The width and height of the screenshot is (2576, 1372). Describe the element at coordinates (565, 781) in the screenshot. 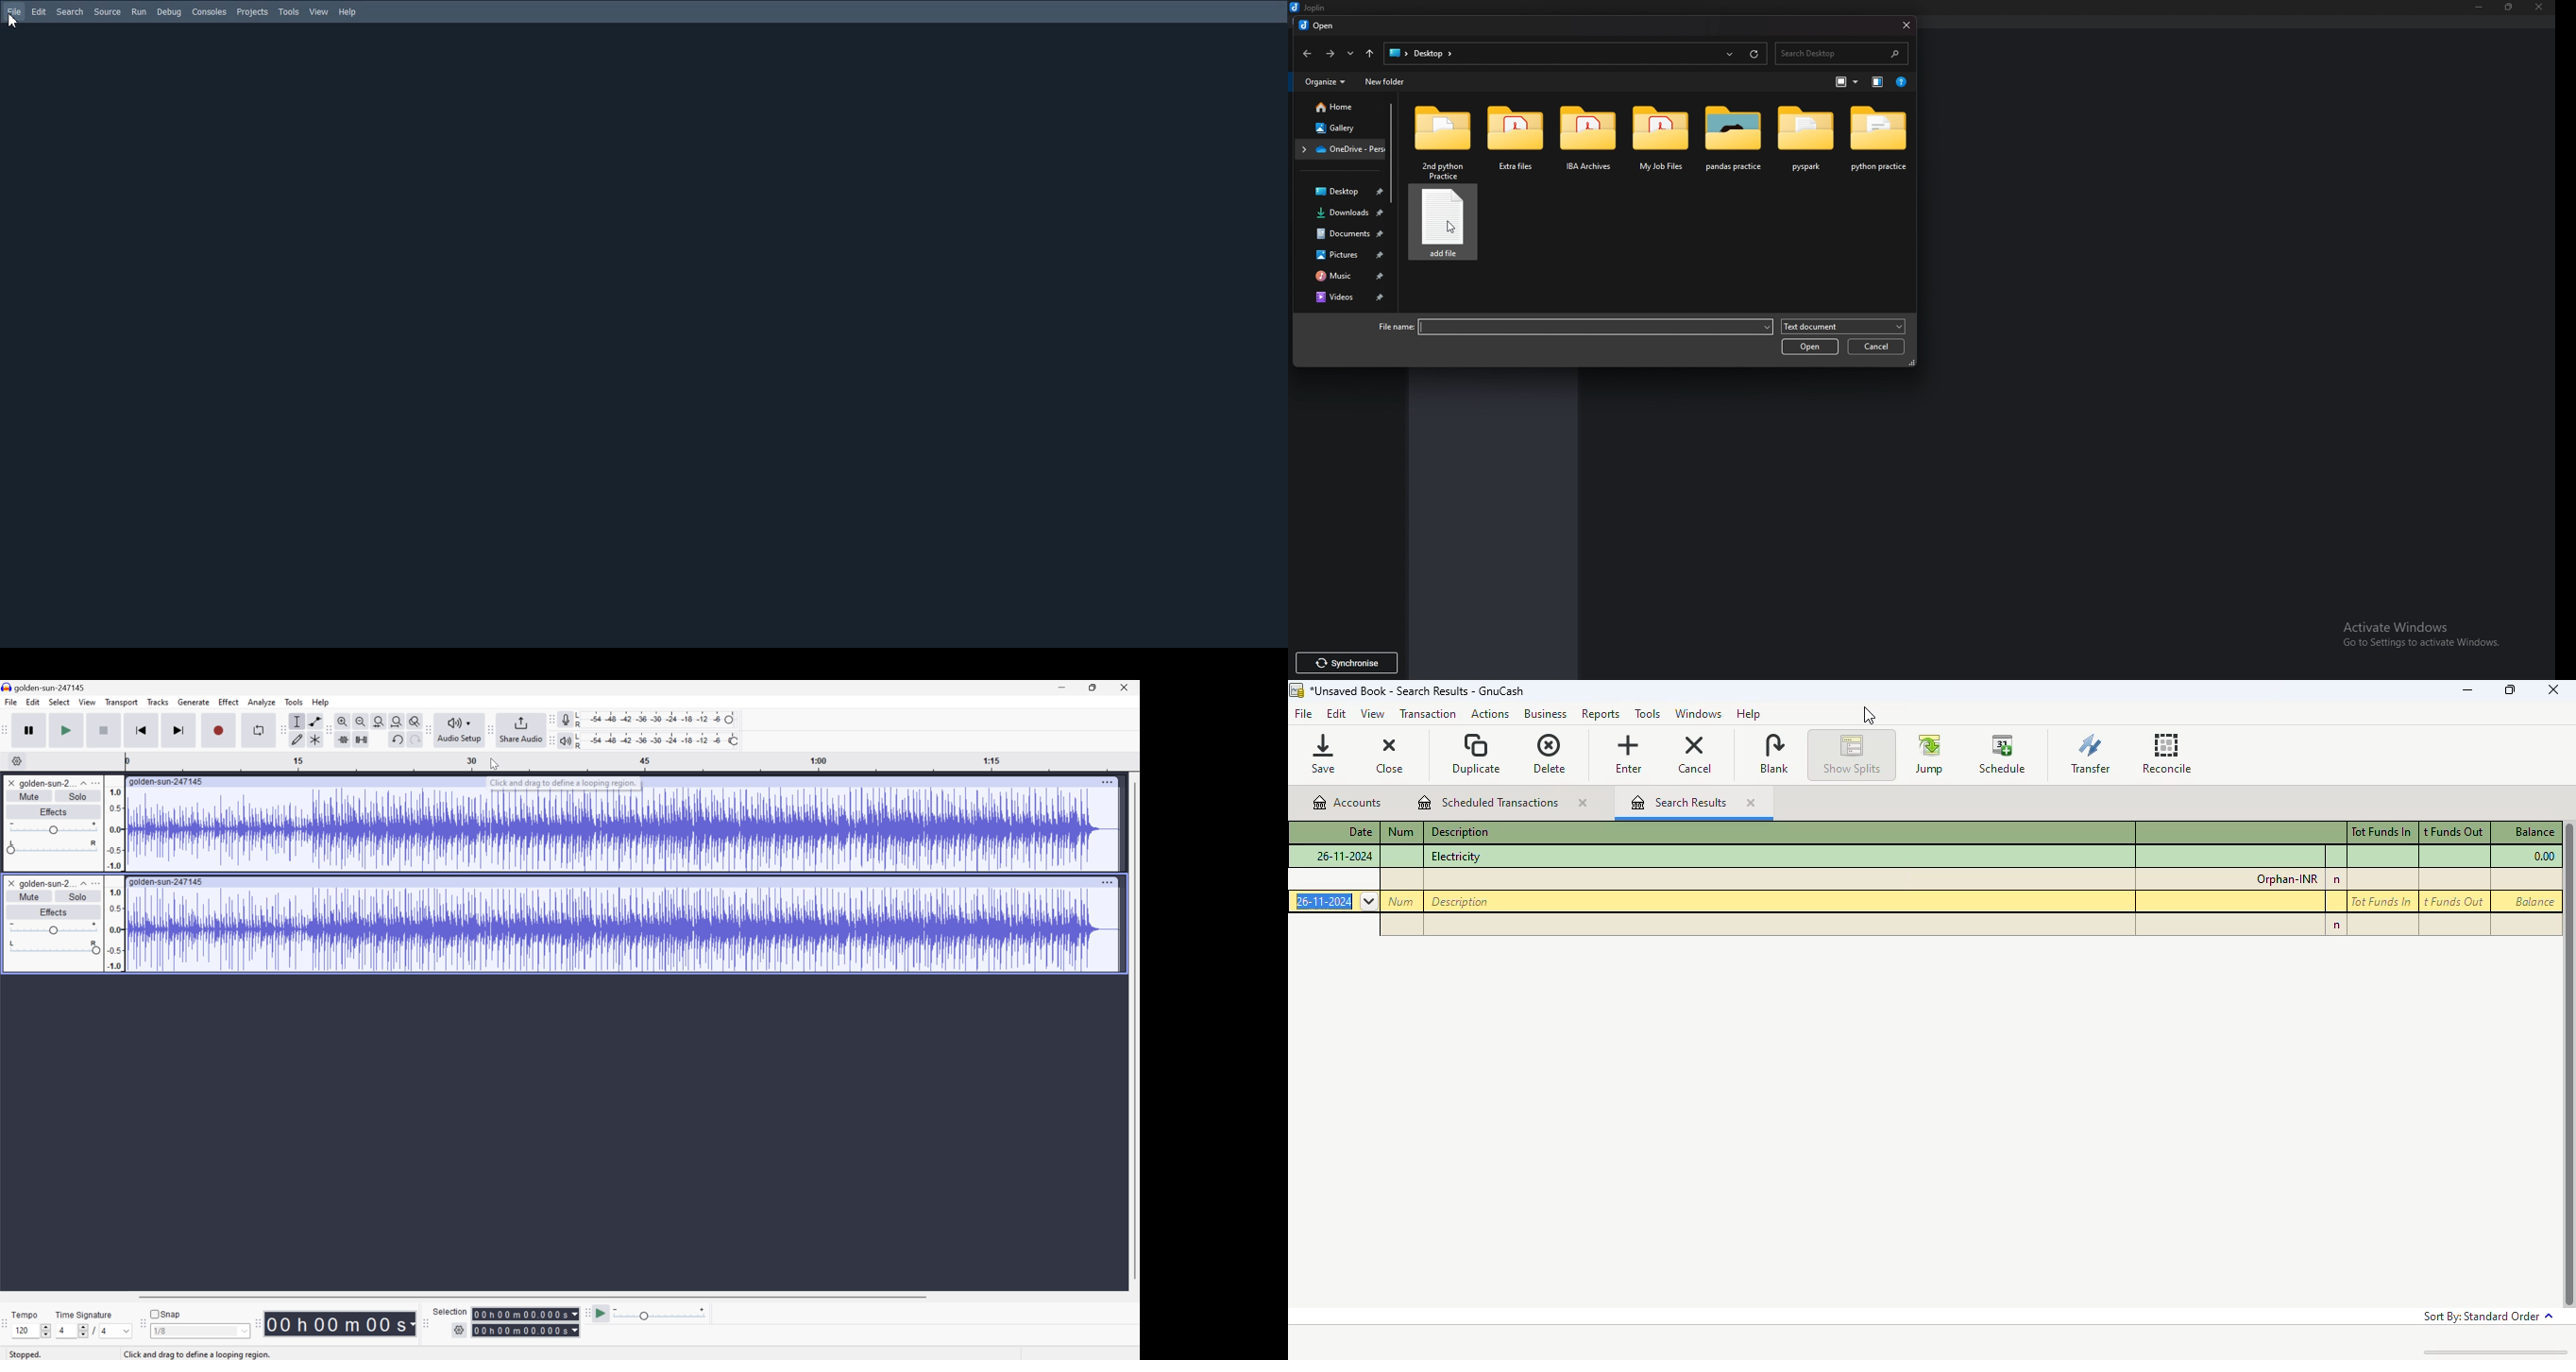

I see `Click and drag to define a looping region` at that location.